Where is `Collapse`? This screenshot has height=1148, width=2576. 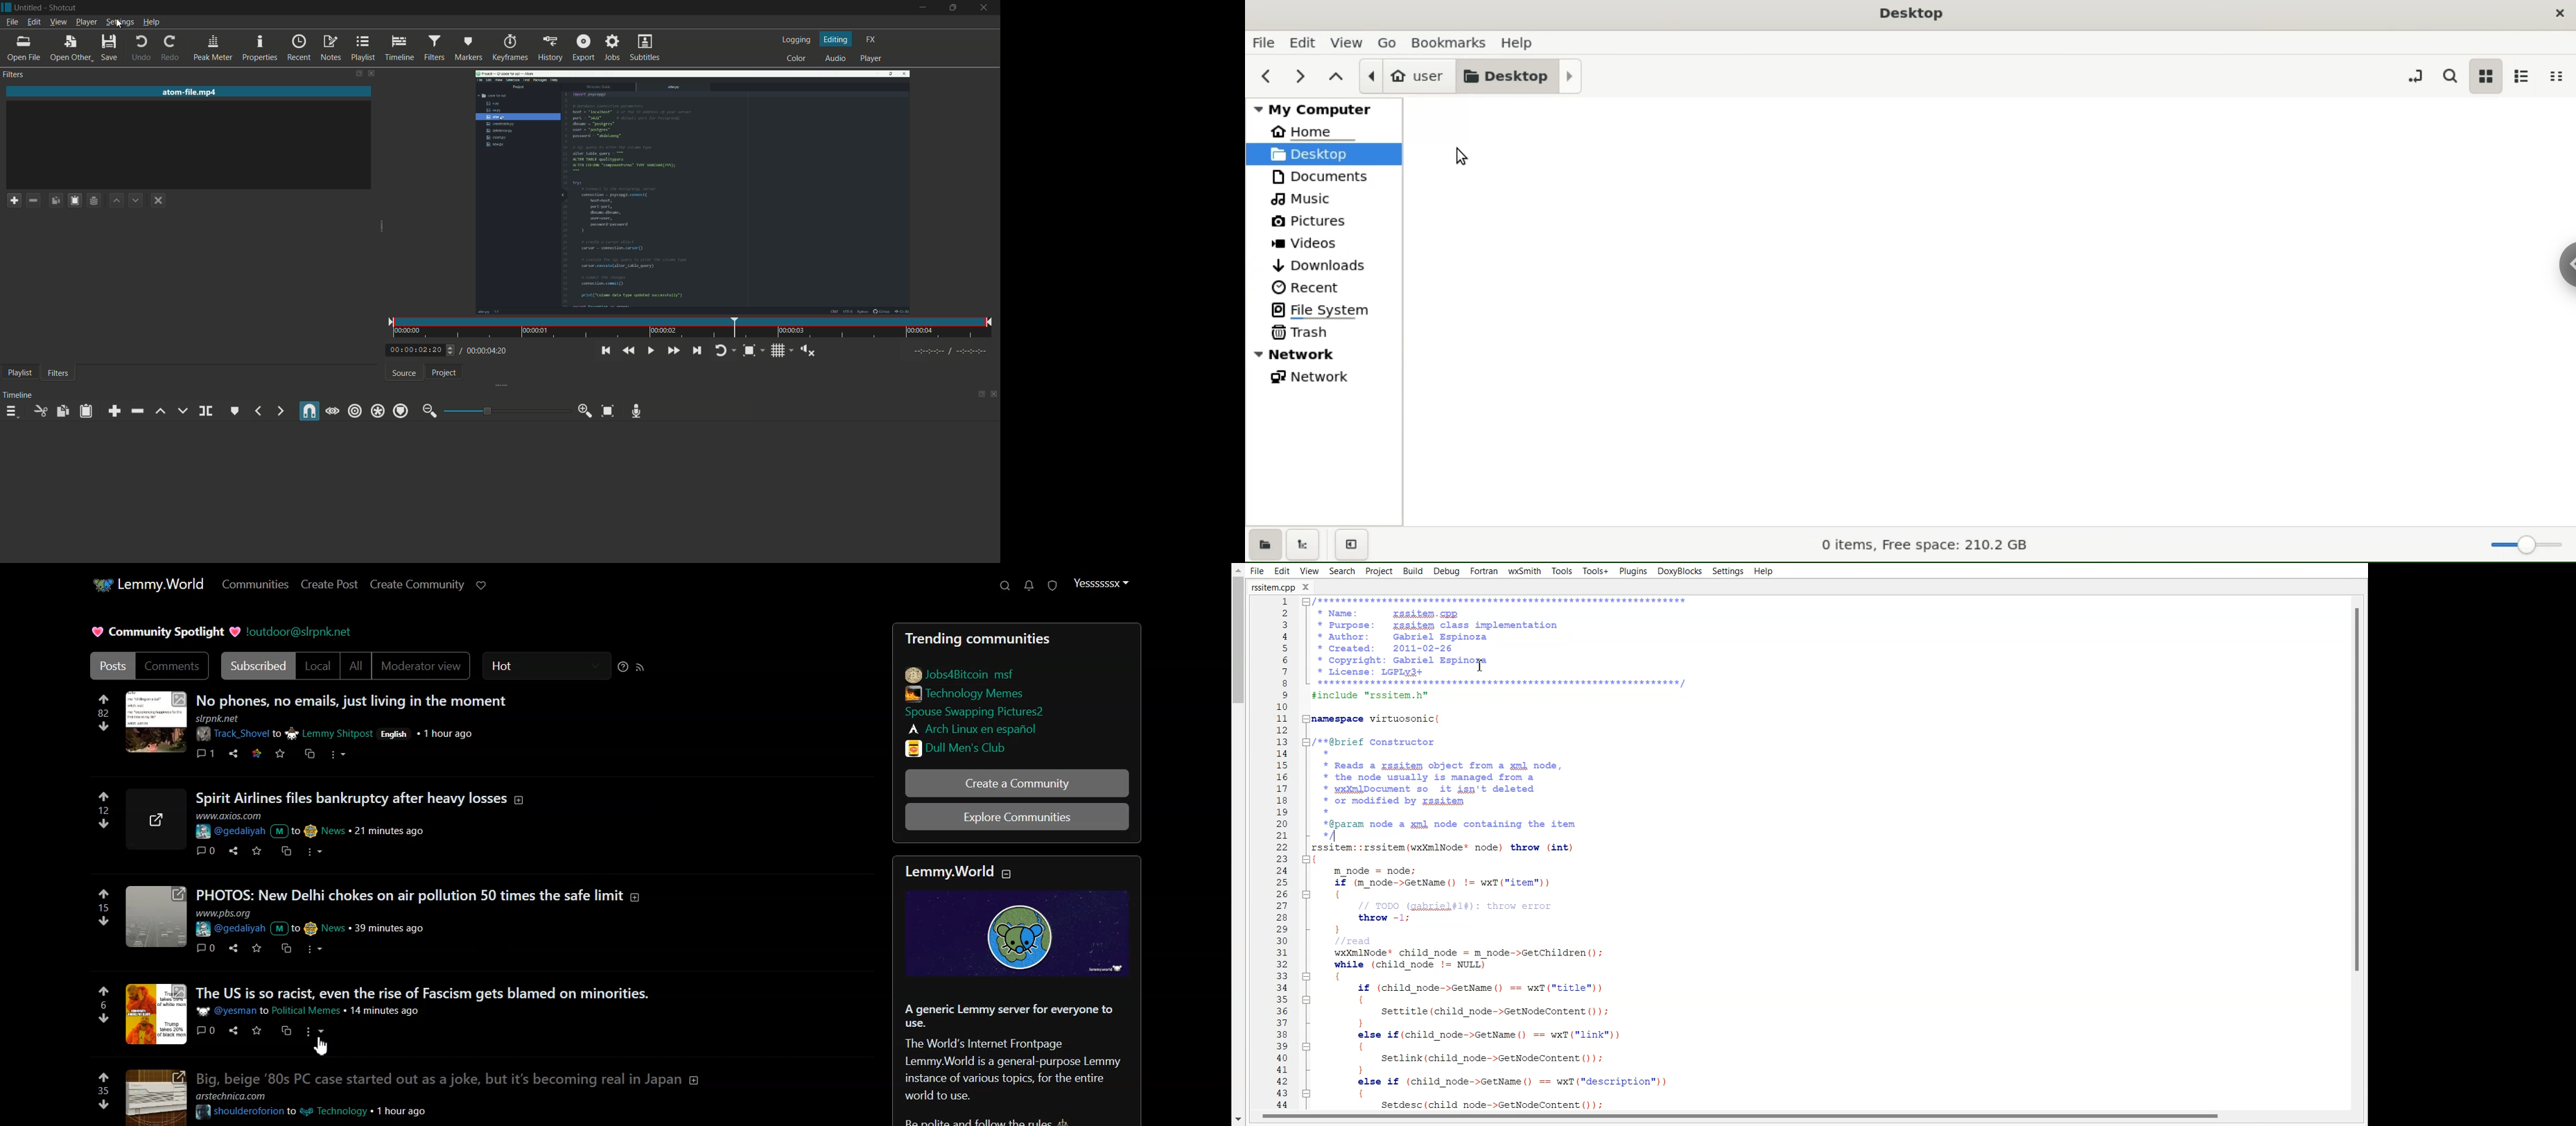
Collapse is located at coordinates (1308, 977).